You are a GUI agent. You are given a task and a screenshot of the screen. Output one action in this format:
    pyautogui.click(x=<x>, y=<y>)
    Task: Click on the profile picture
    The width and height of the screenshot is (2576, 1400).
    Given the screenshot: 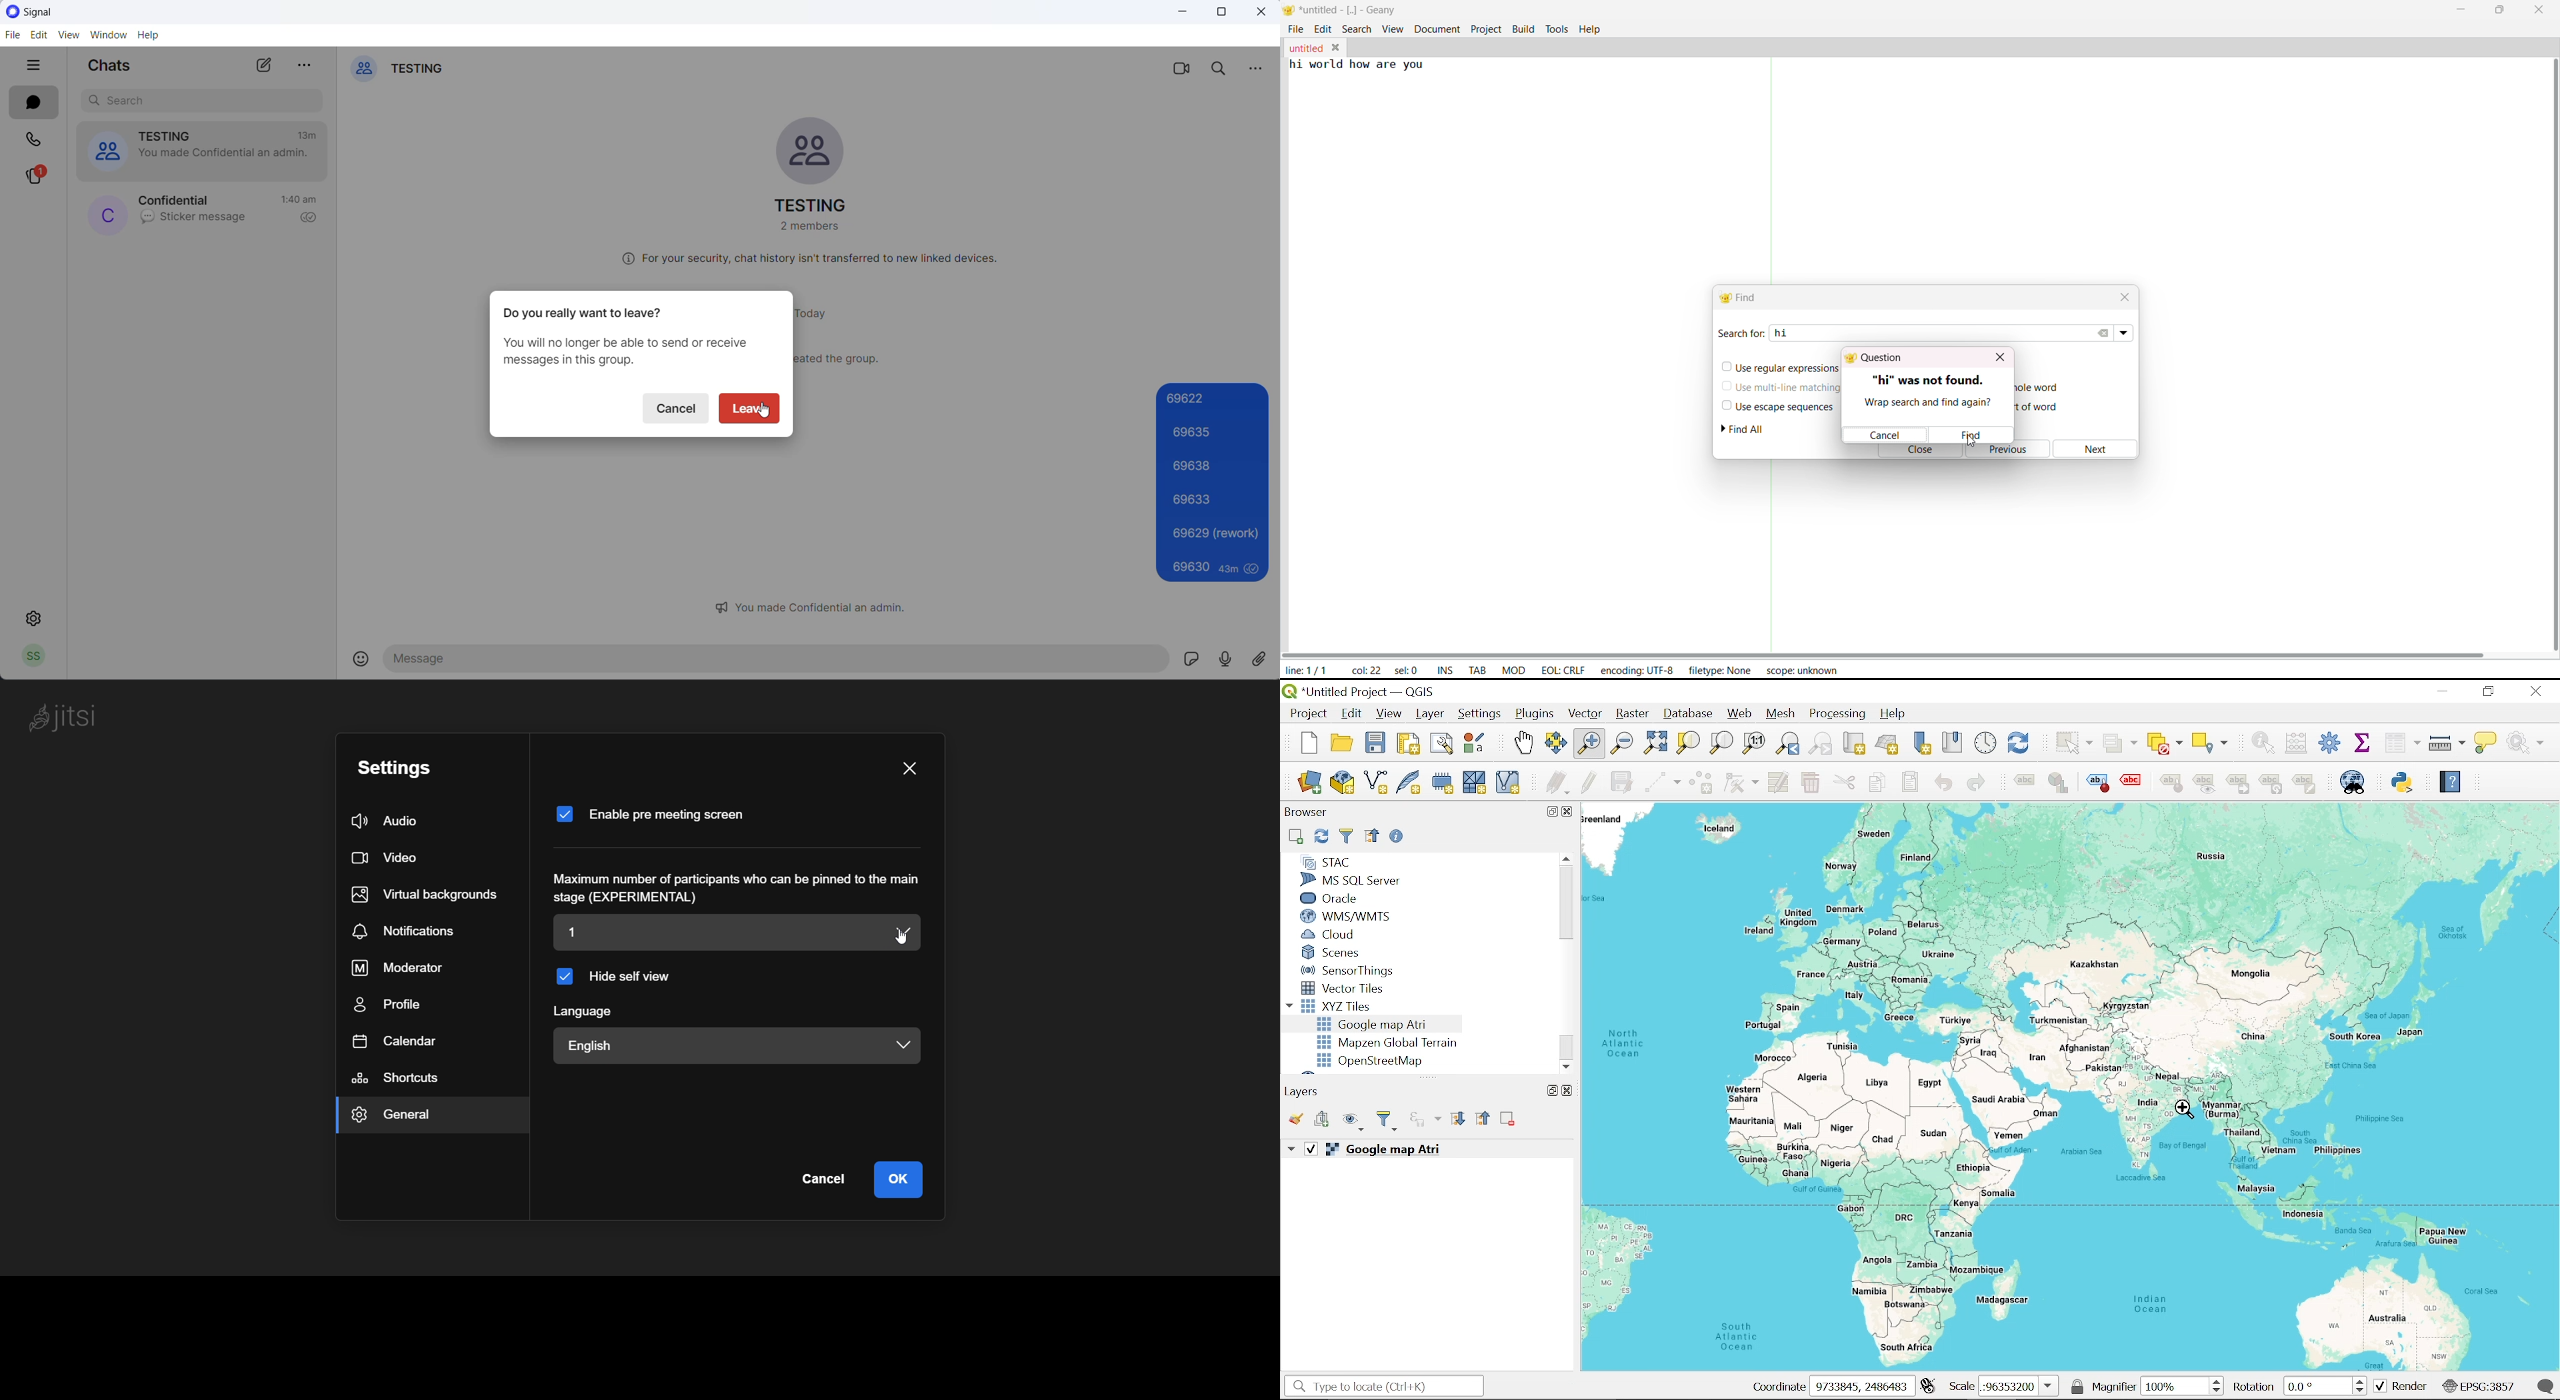 What is the action you would take?
    pyautogui.click(x=108, y=215)
    